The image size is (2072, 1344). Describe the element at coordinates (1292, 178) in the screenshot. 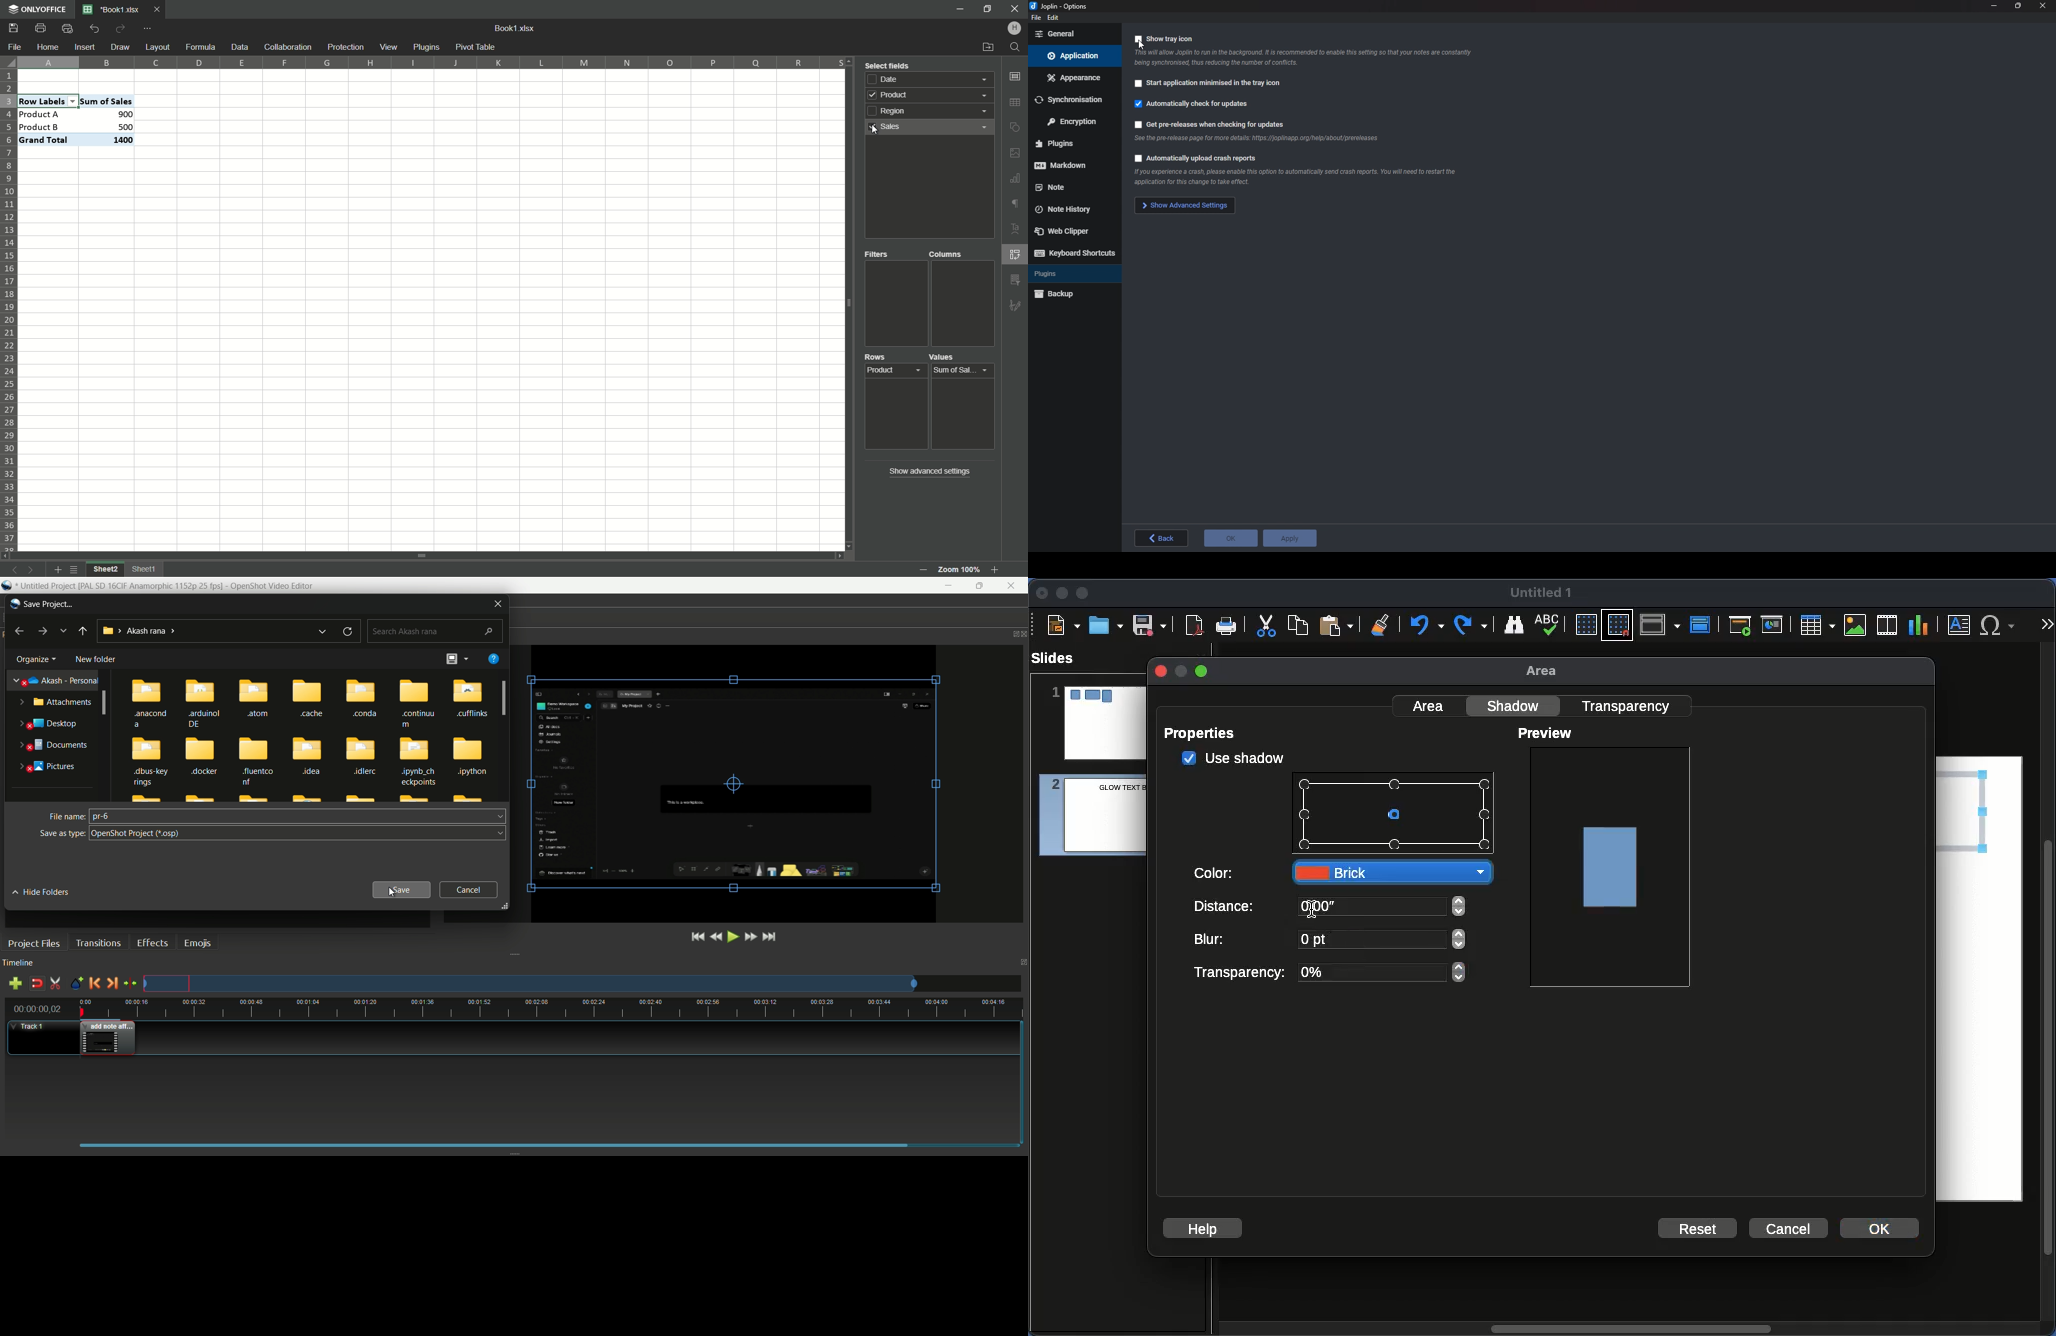

I see `info` at that location.